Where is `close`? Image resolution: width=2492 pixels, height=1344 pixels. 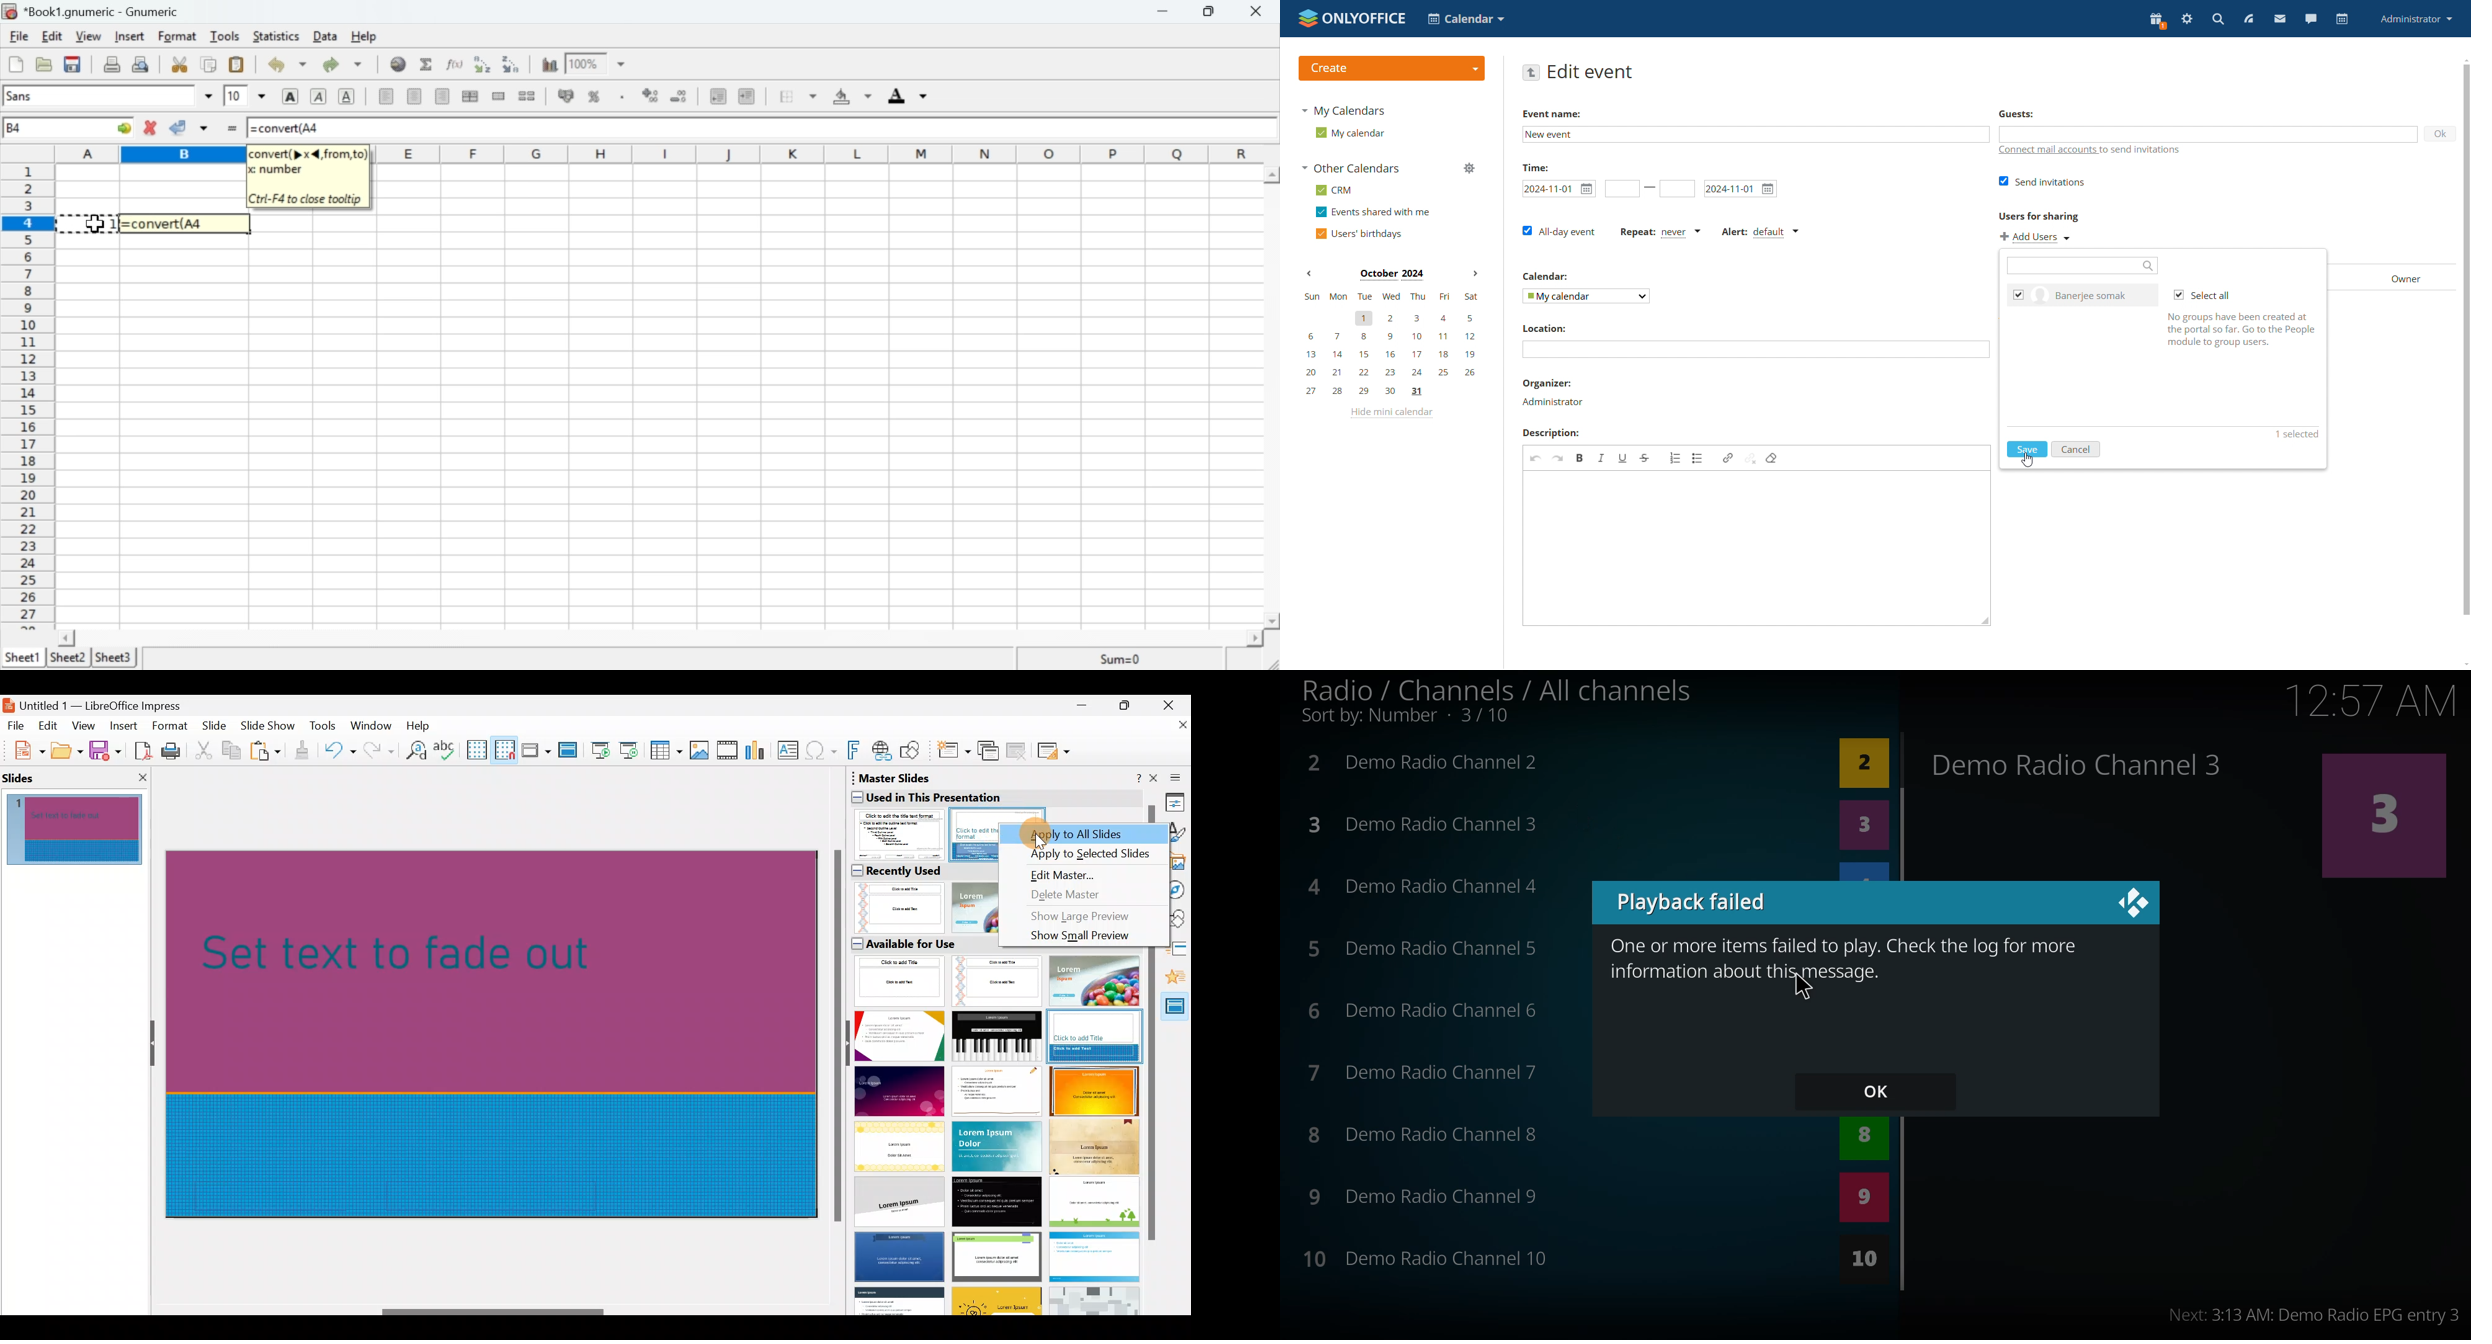
close is located at coordinates (2134, 900).